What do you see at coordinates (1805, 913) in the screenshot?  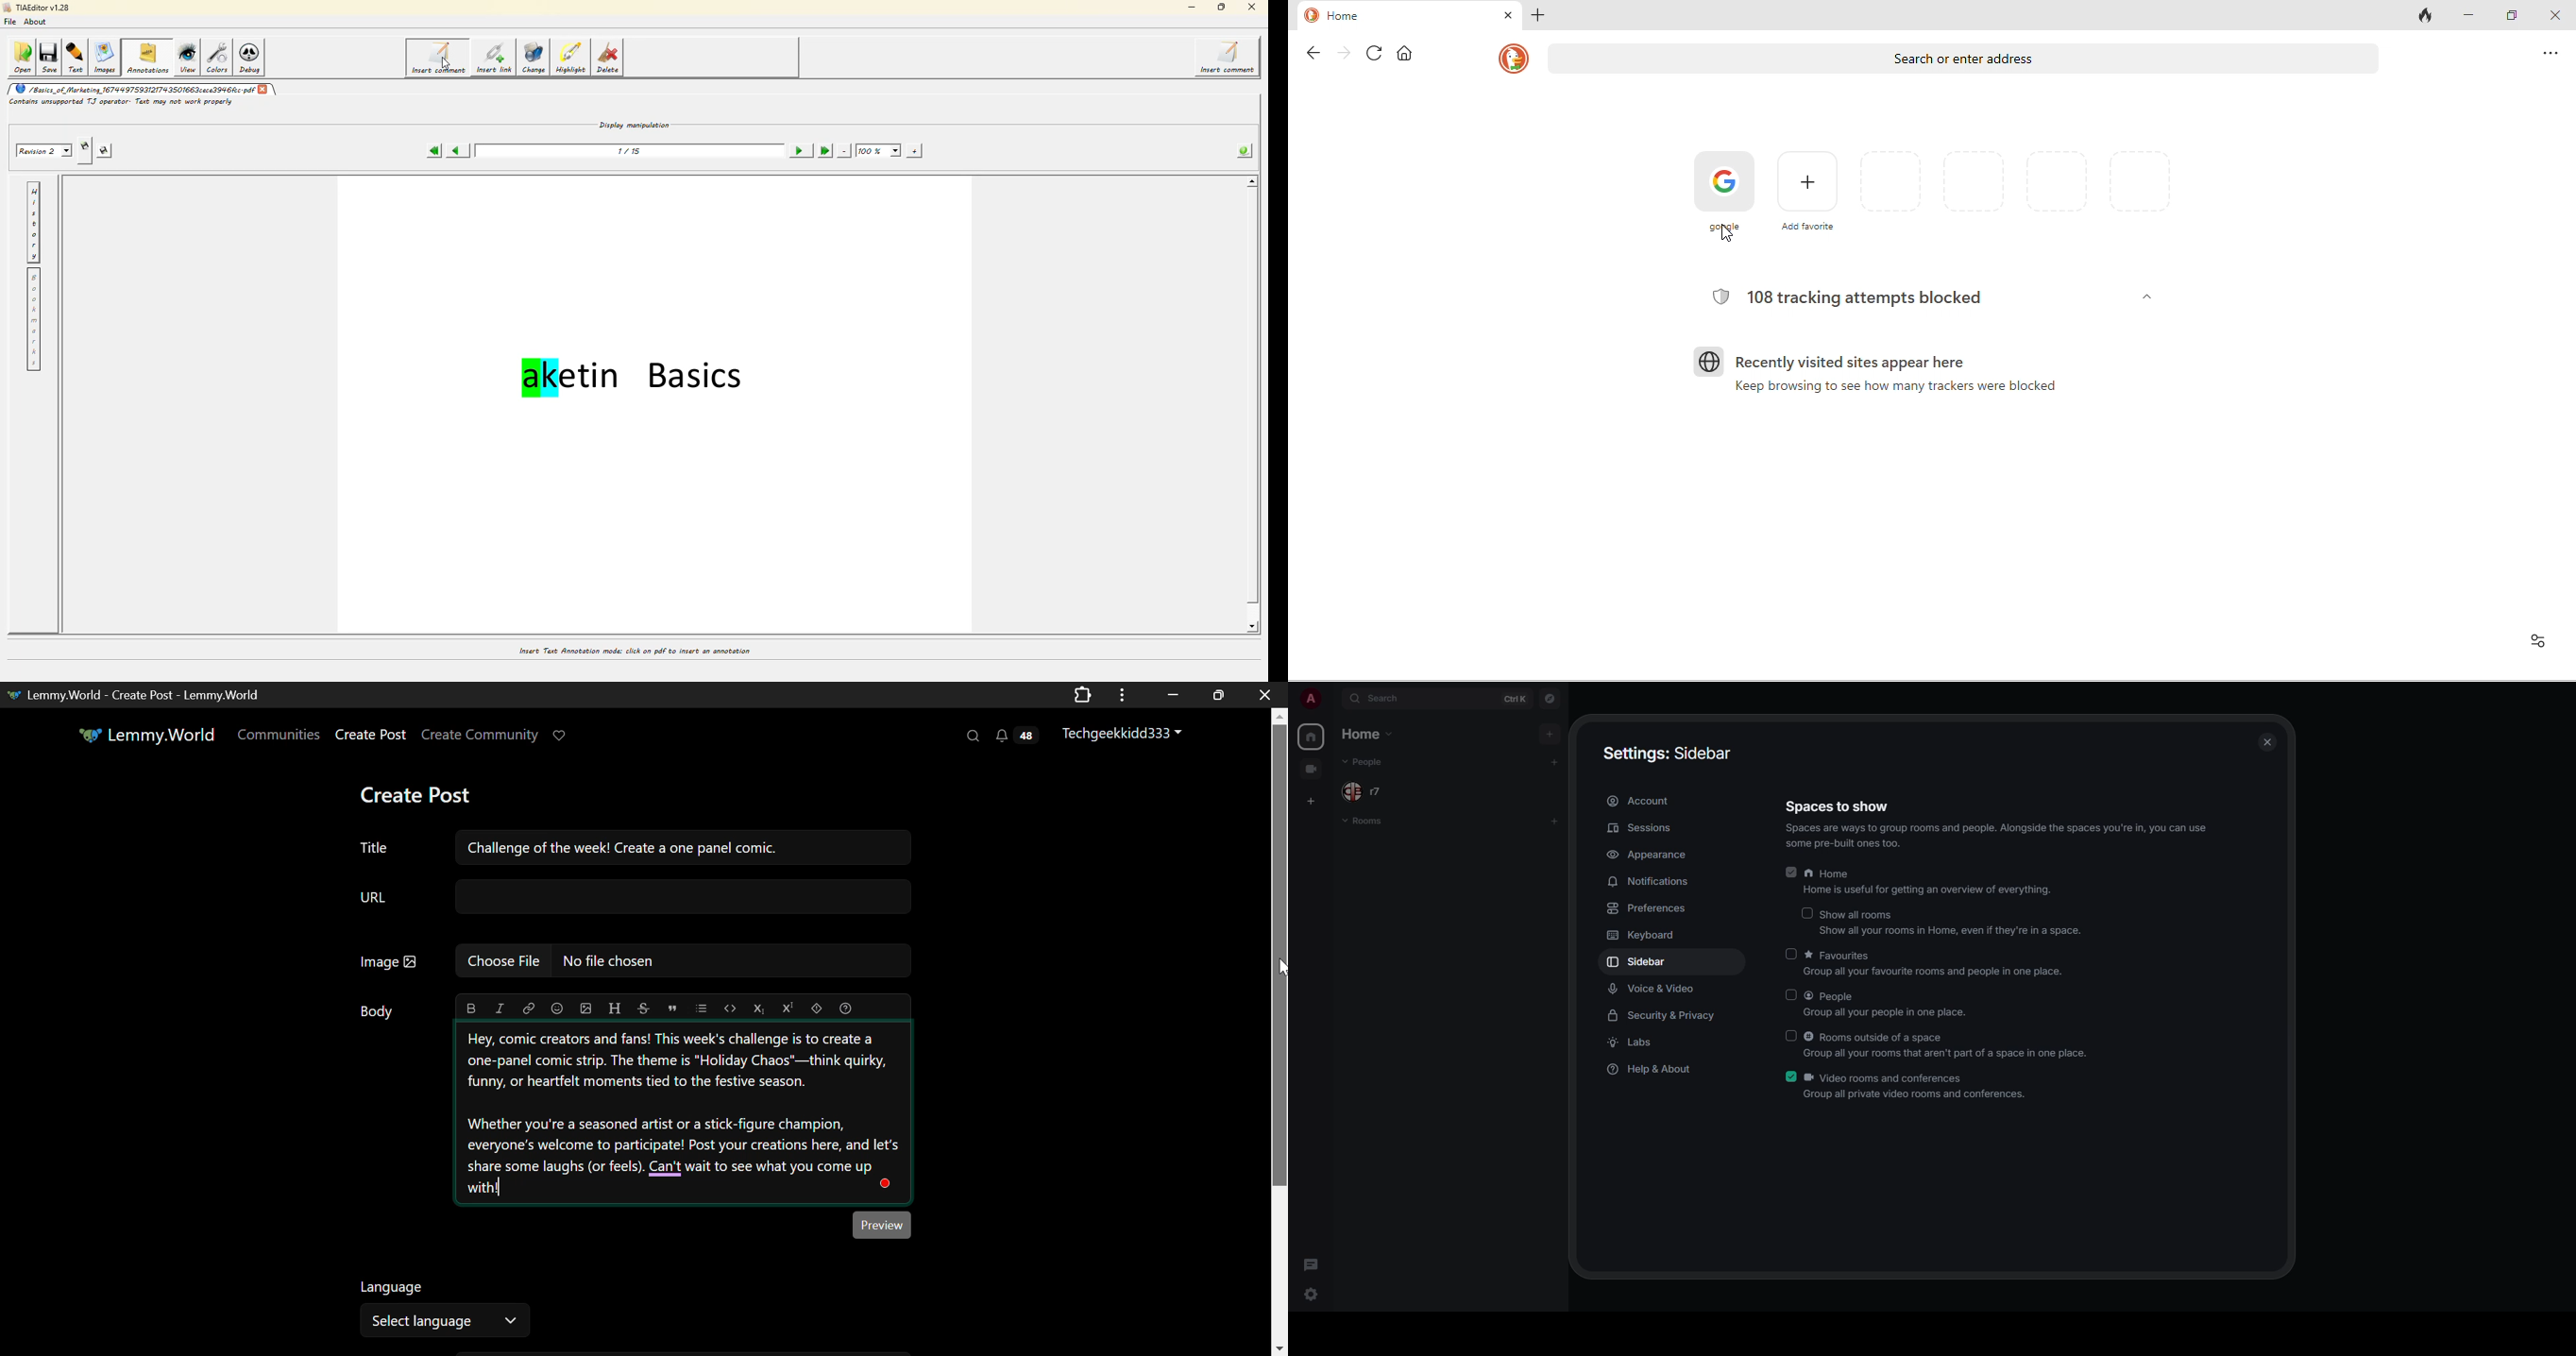 I see `click to enable` at bounding box center [1805, 913].